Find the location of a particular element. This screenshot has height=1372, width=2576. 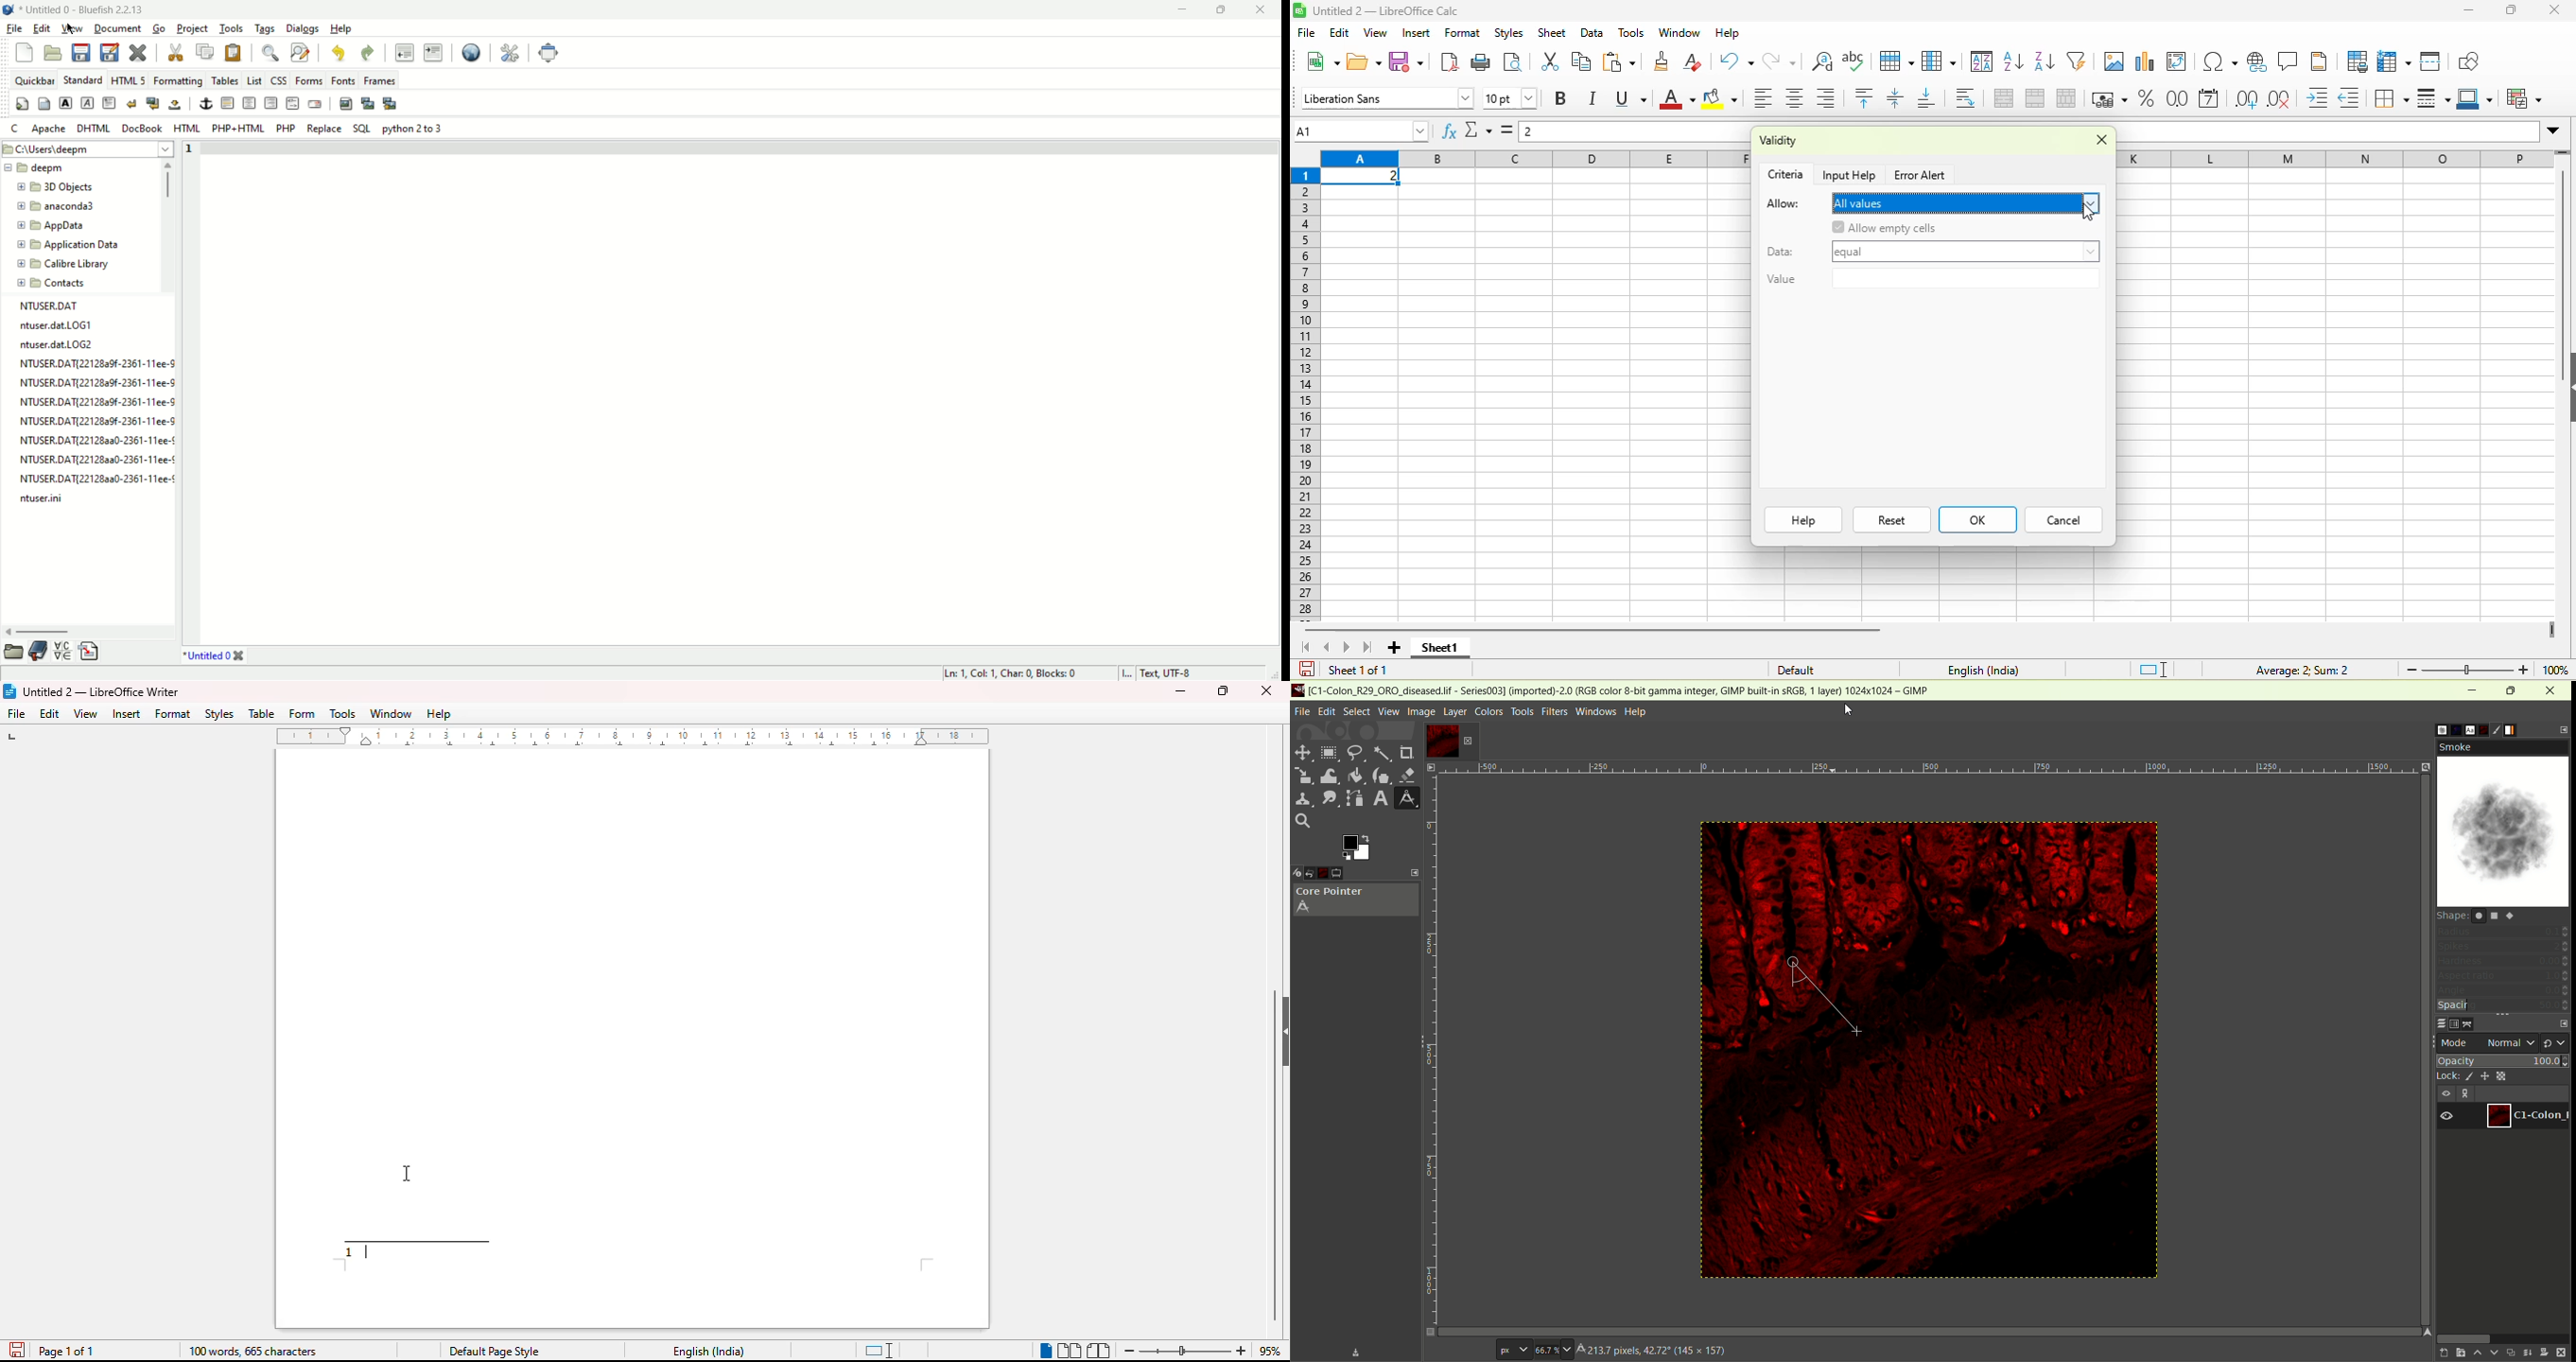

Apache is located at coordinates (48, 128).